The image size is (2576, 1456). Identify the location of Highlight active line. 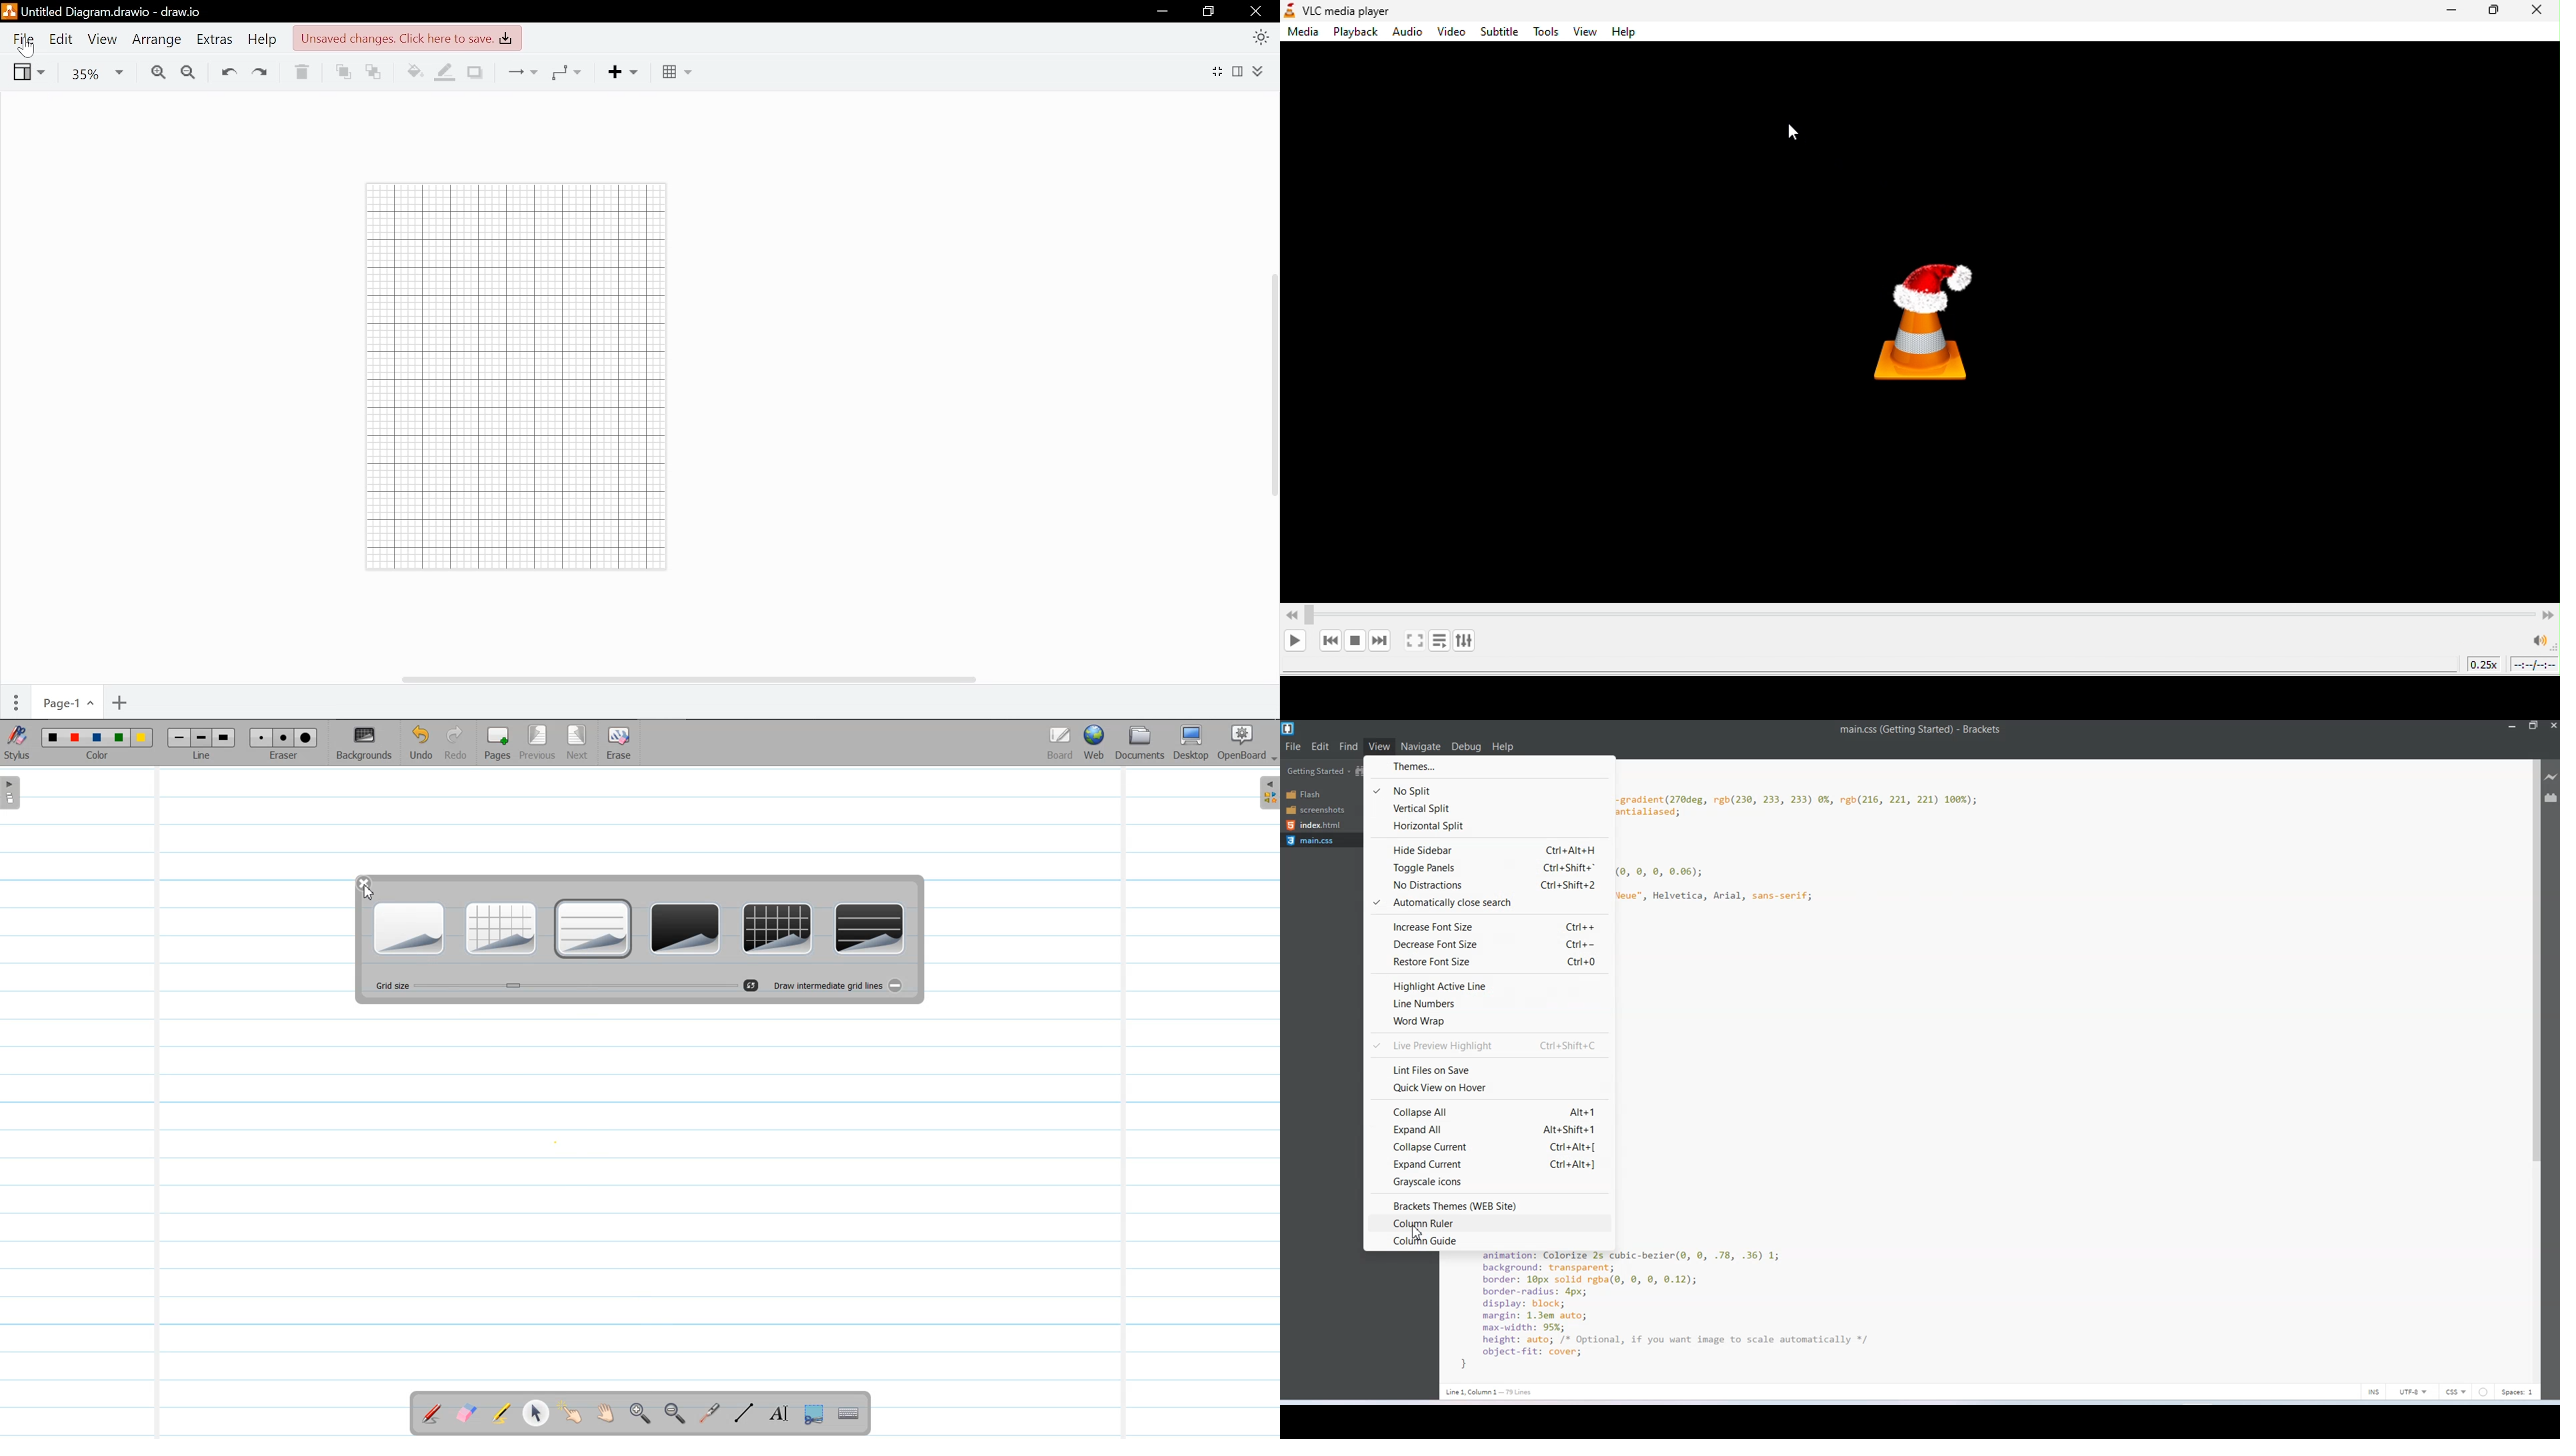
(1489, 986).